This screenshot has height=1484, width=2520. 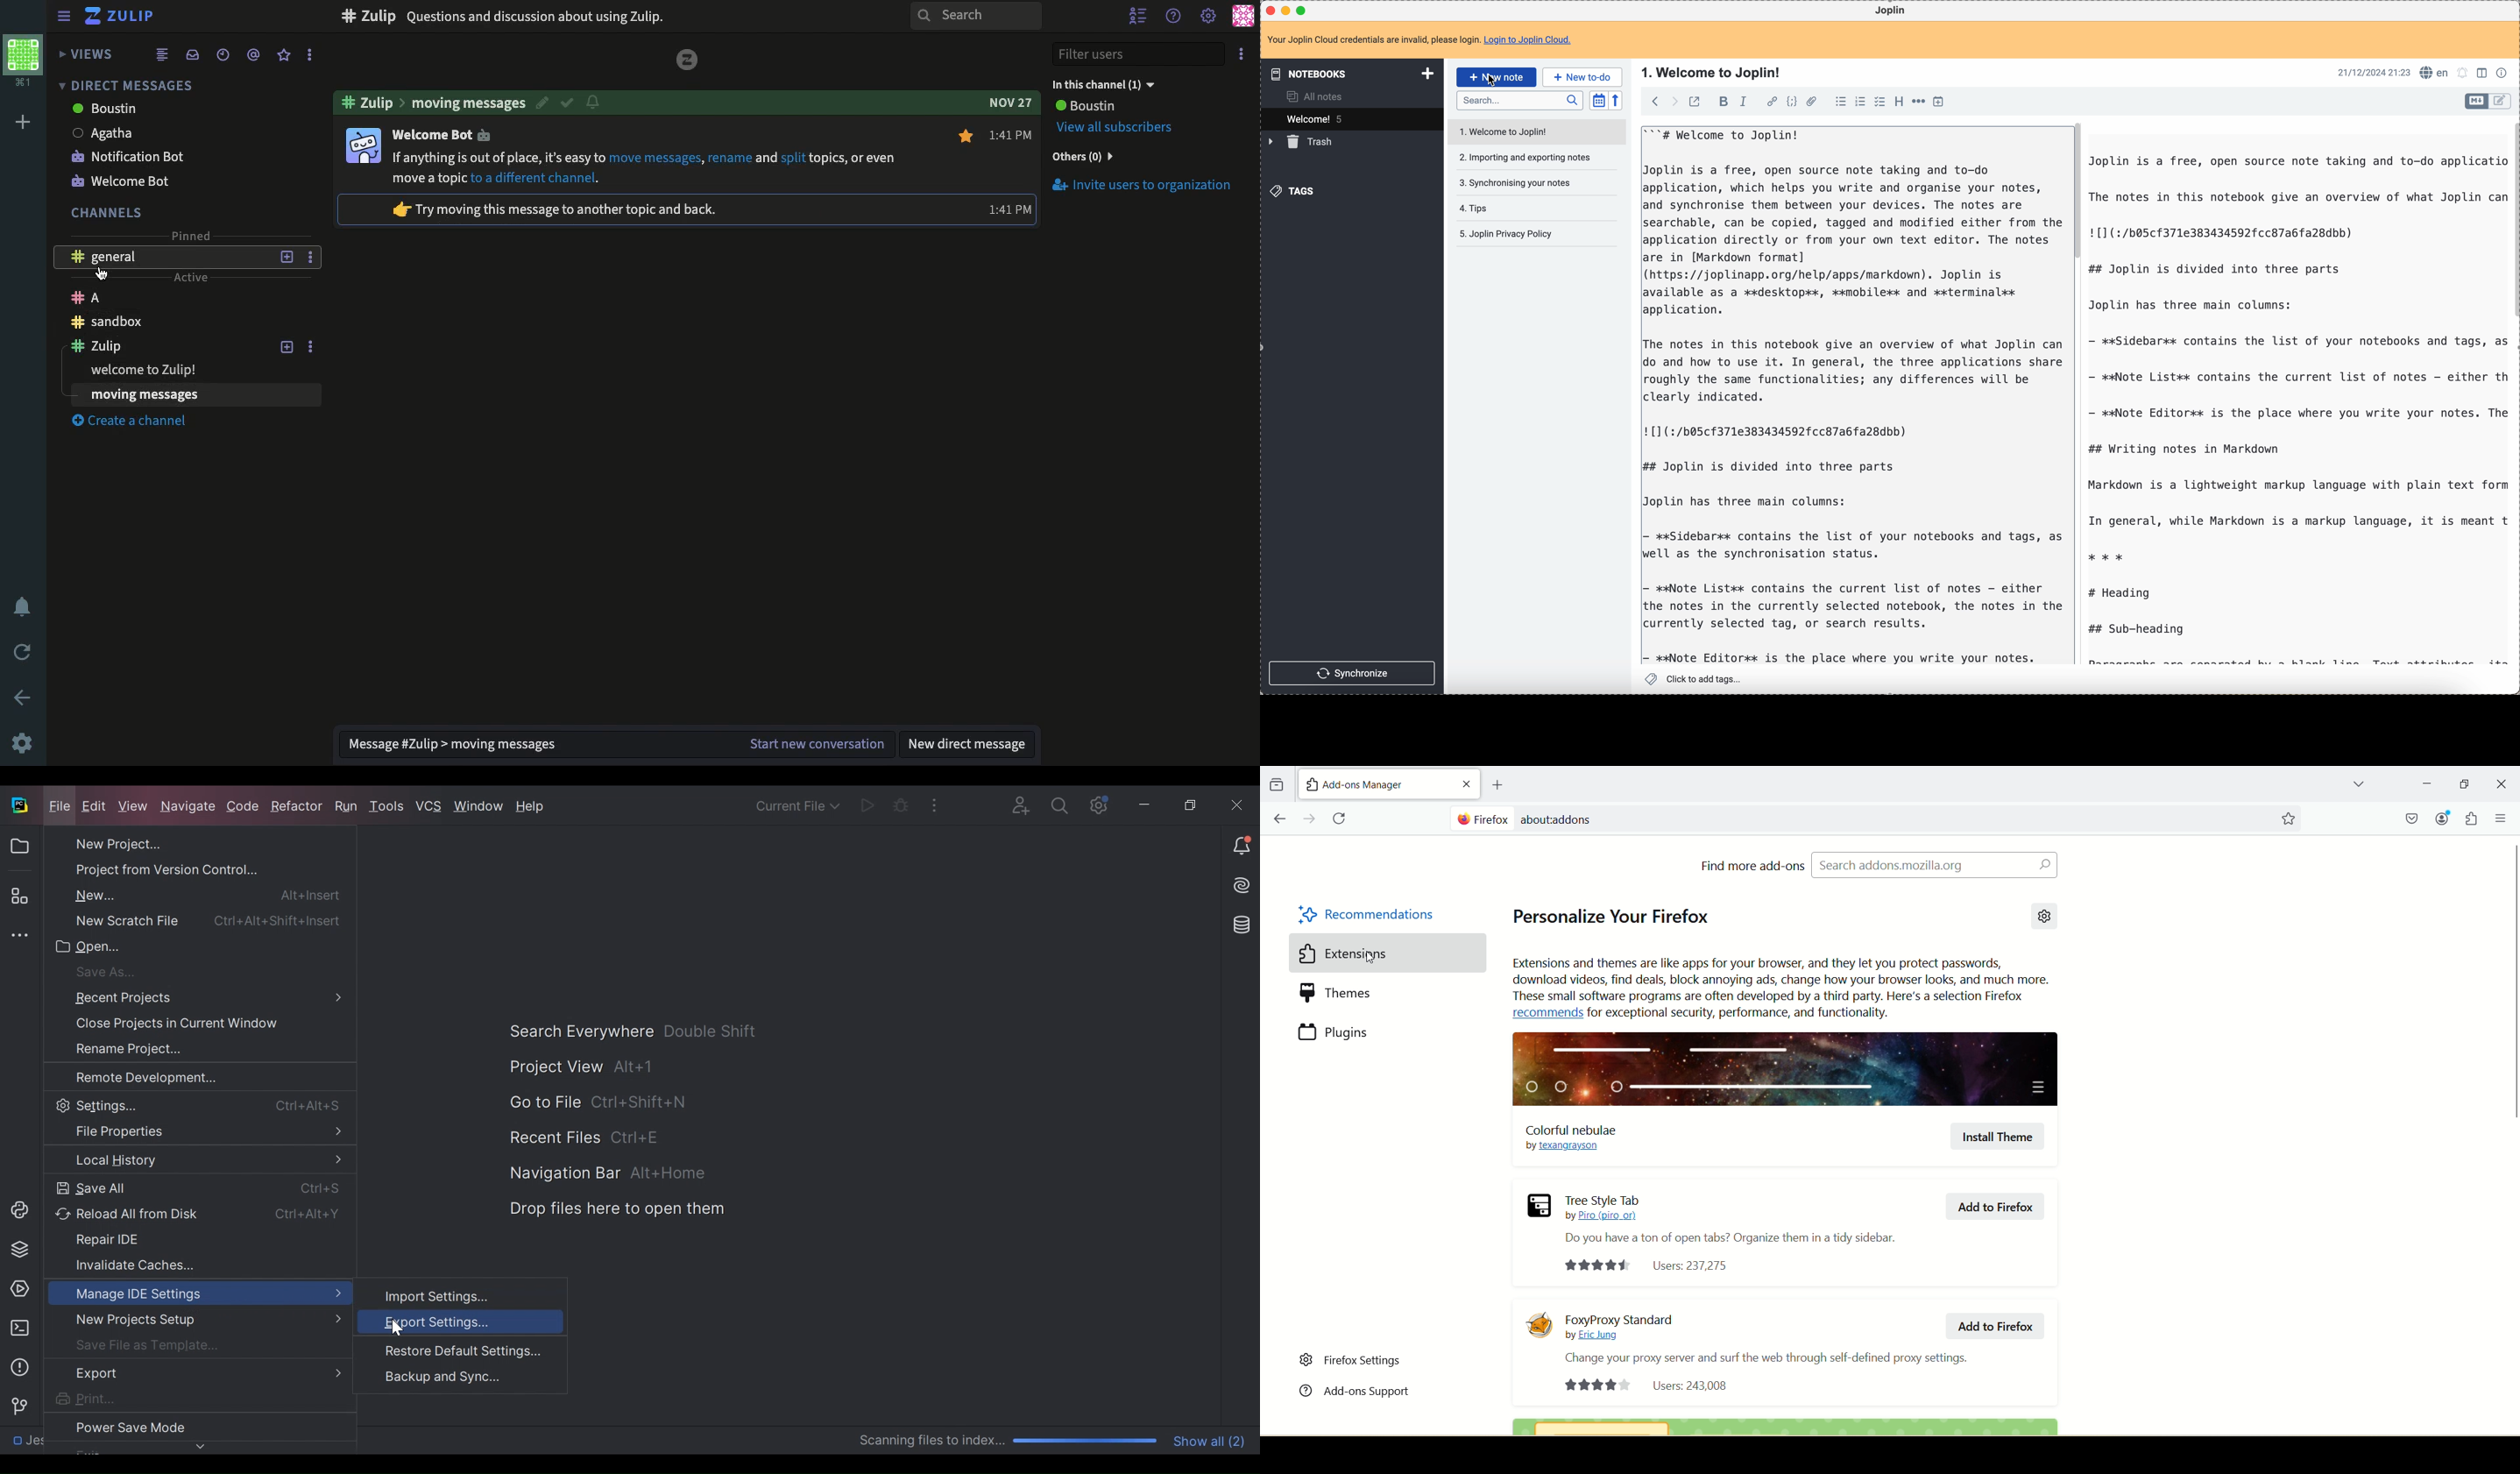 What do you see at coordinates (1368, 916) in the screenshot?
I see `Recommendation` at bounding box center [1368, 916].